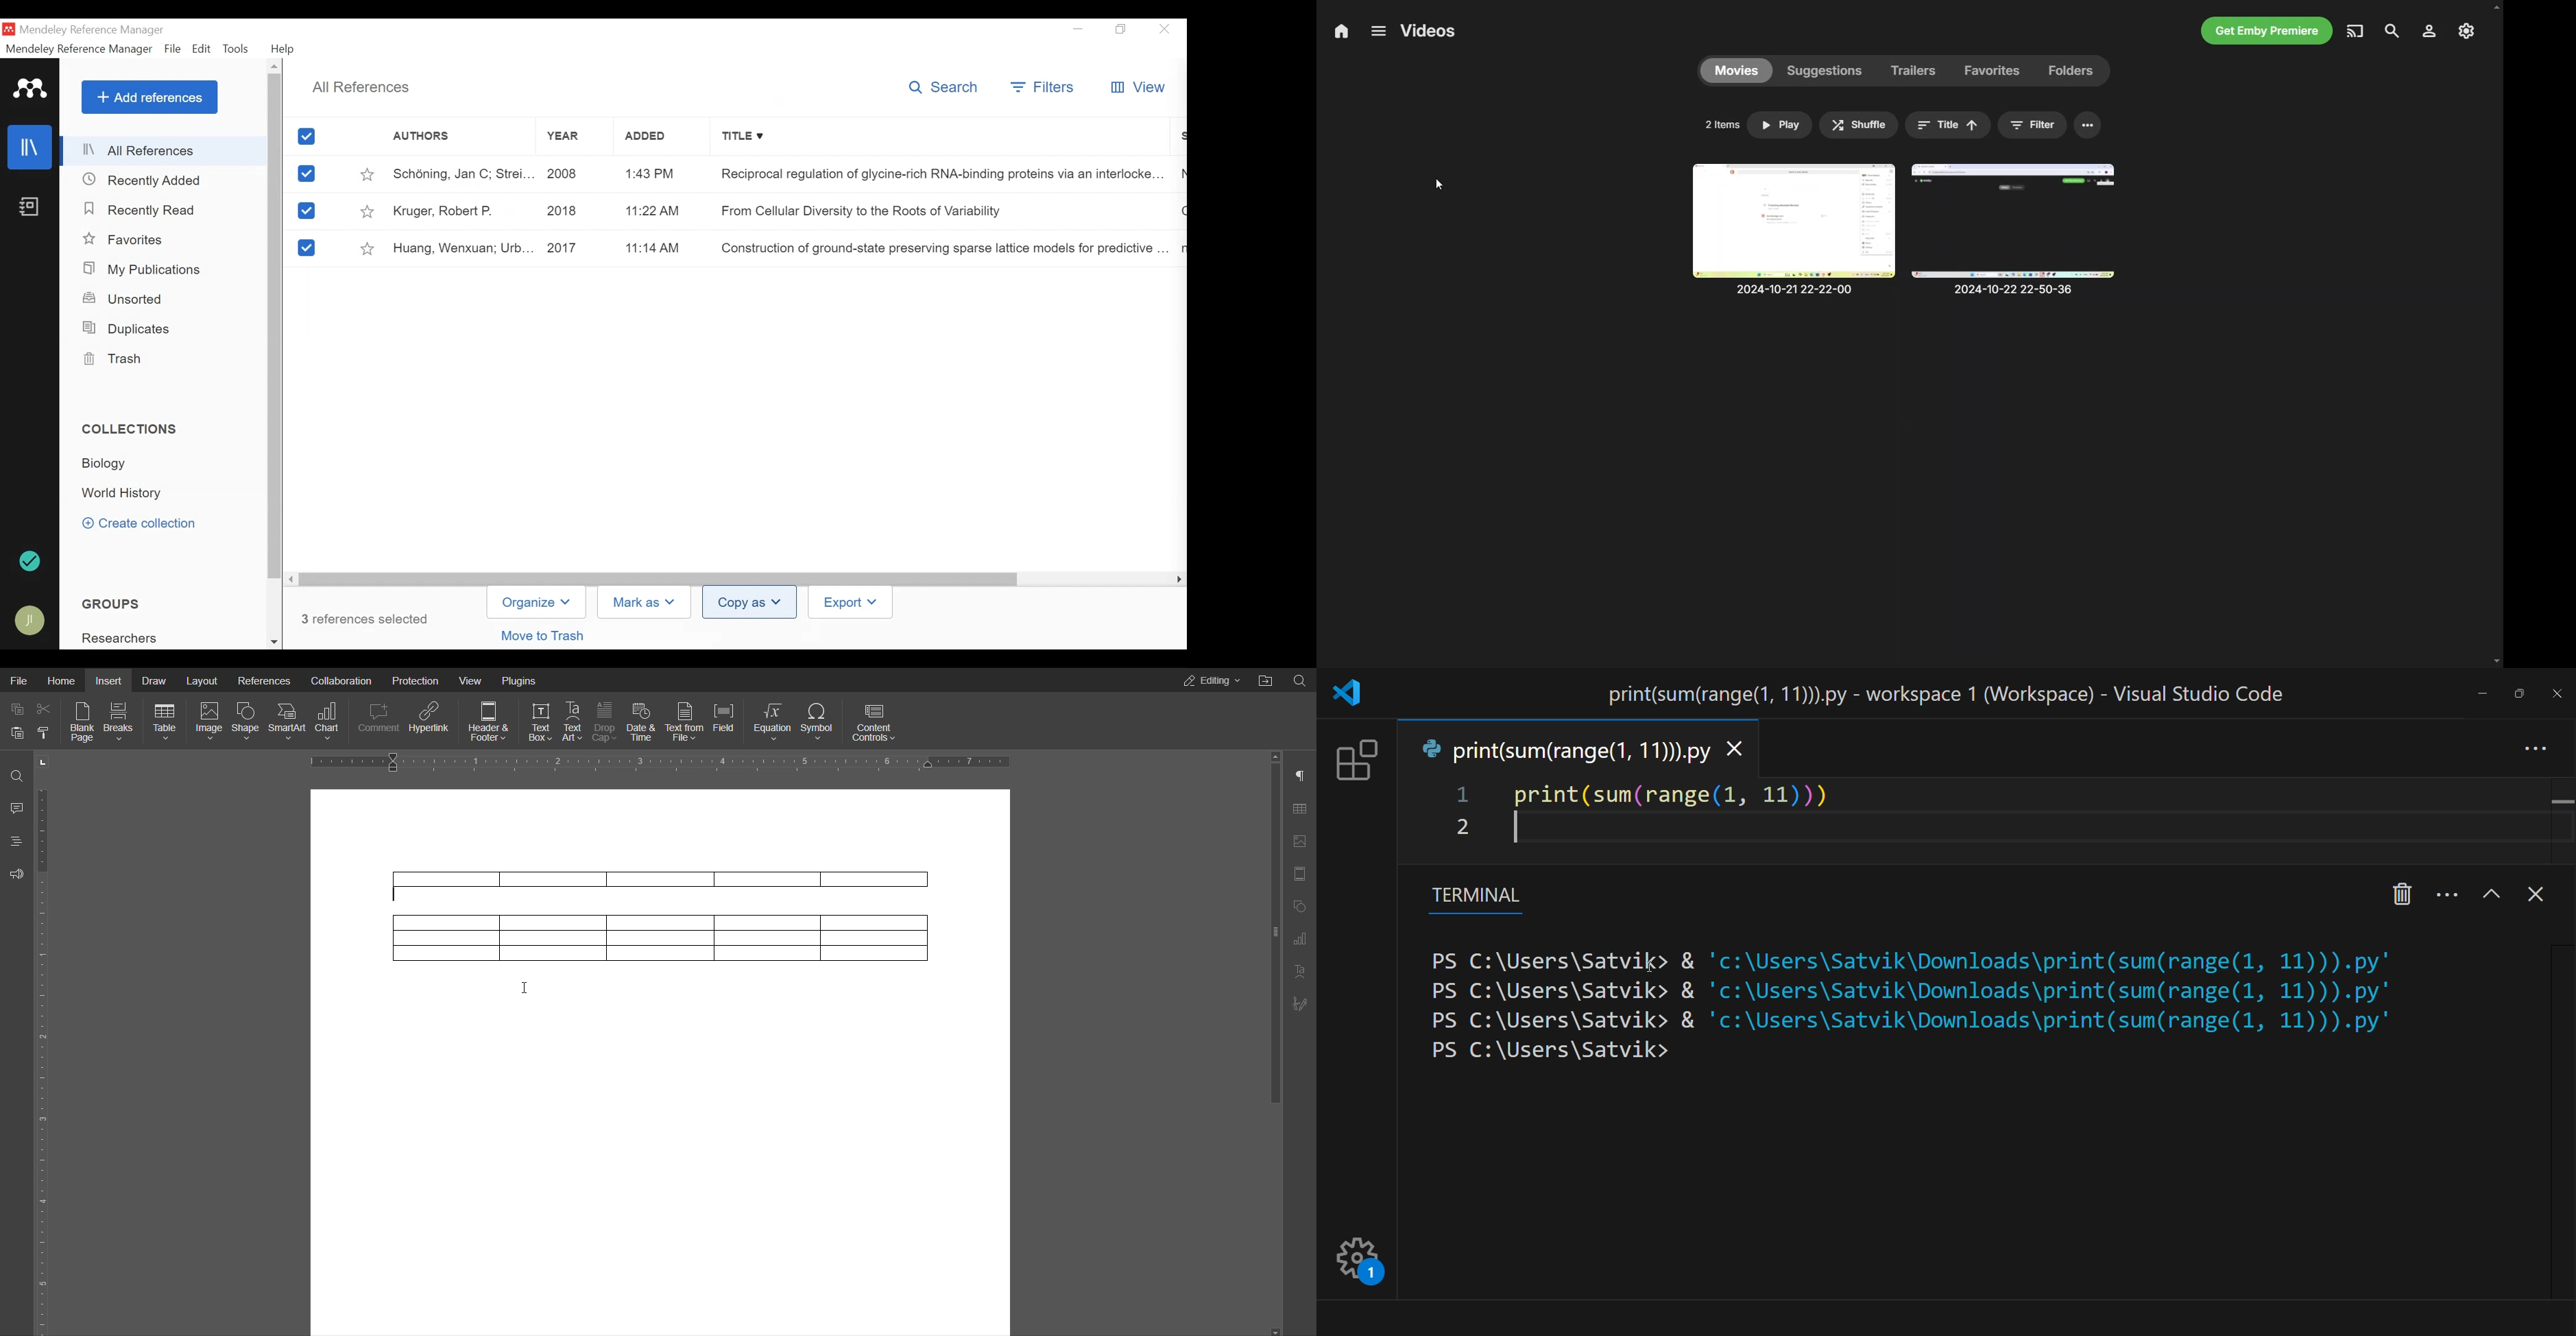 This screenshot has width=2576, height=1344. Describe the element at coordinates (1300, 775) in the screenshot. I see `Paragraph Settings` at that location.